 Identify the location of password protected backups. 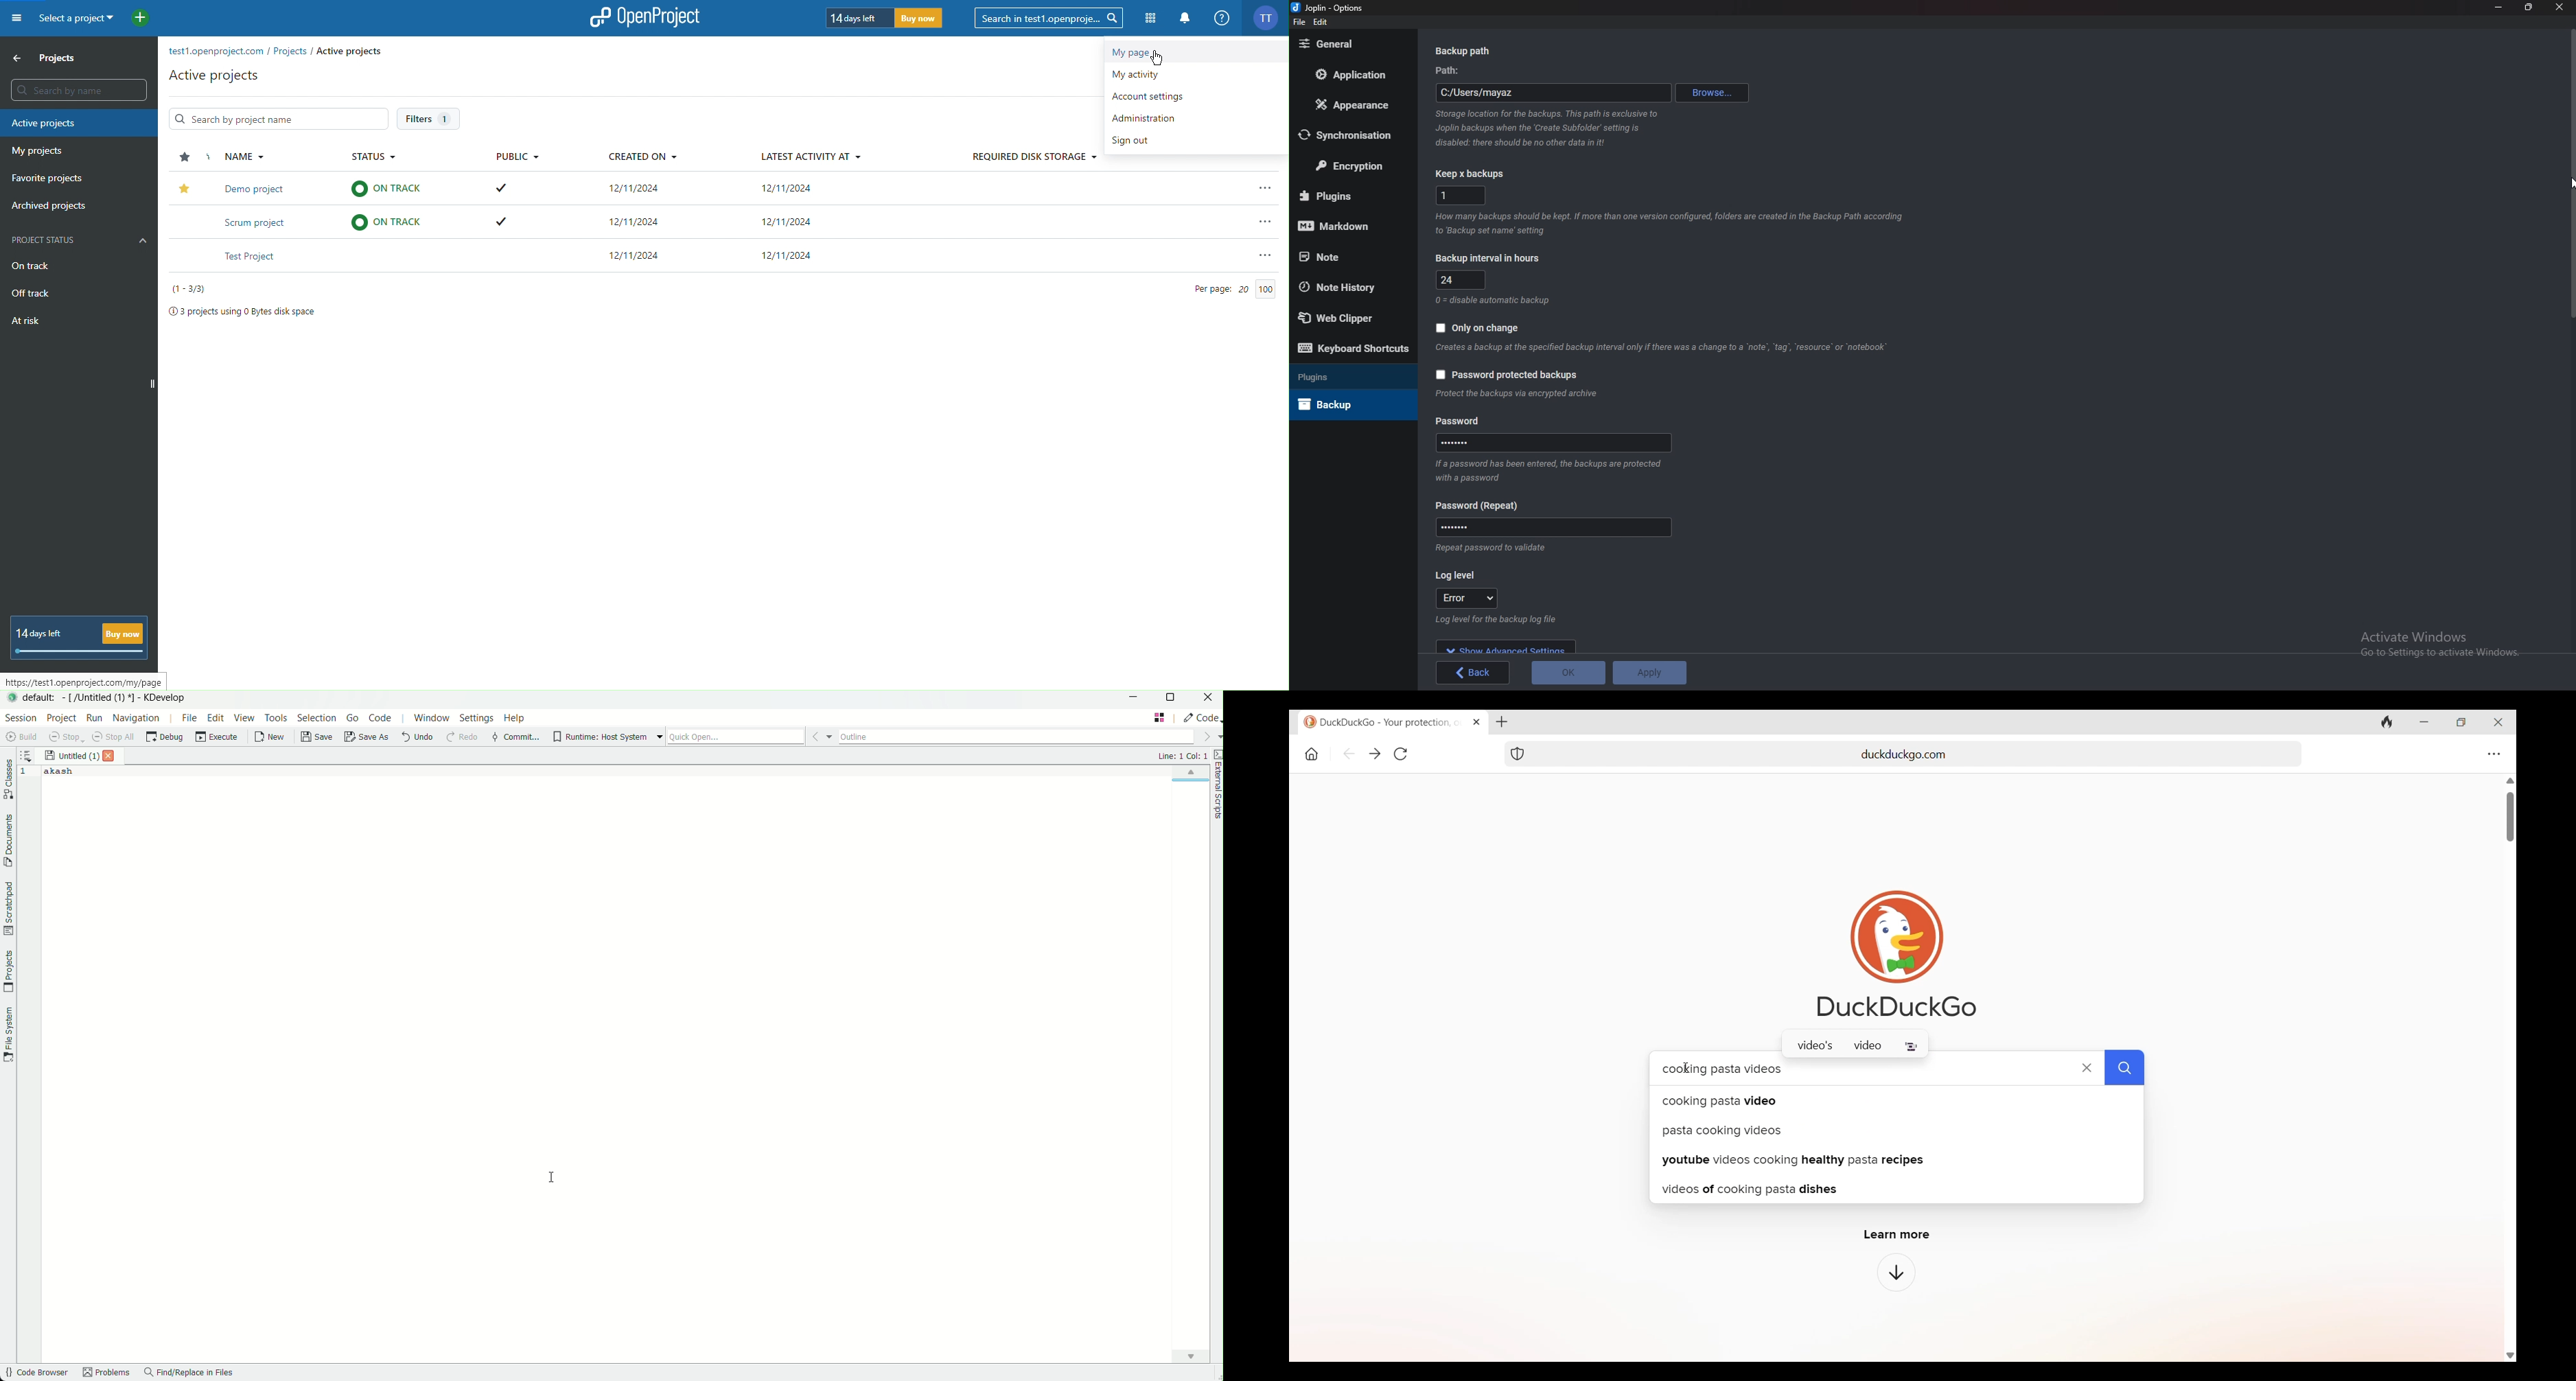
(1508, 375).